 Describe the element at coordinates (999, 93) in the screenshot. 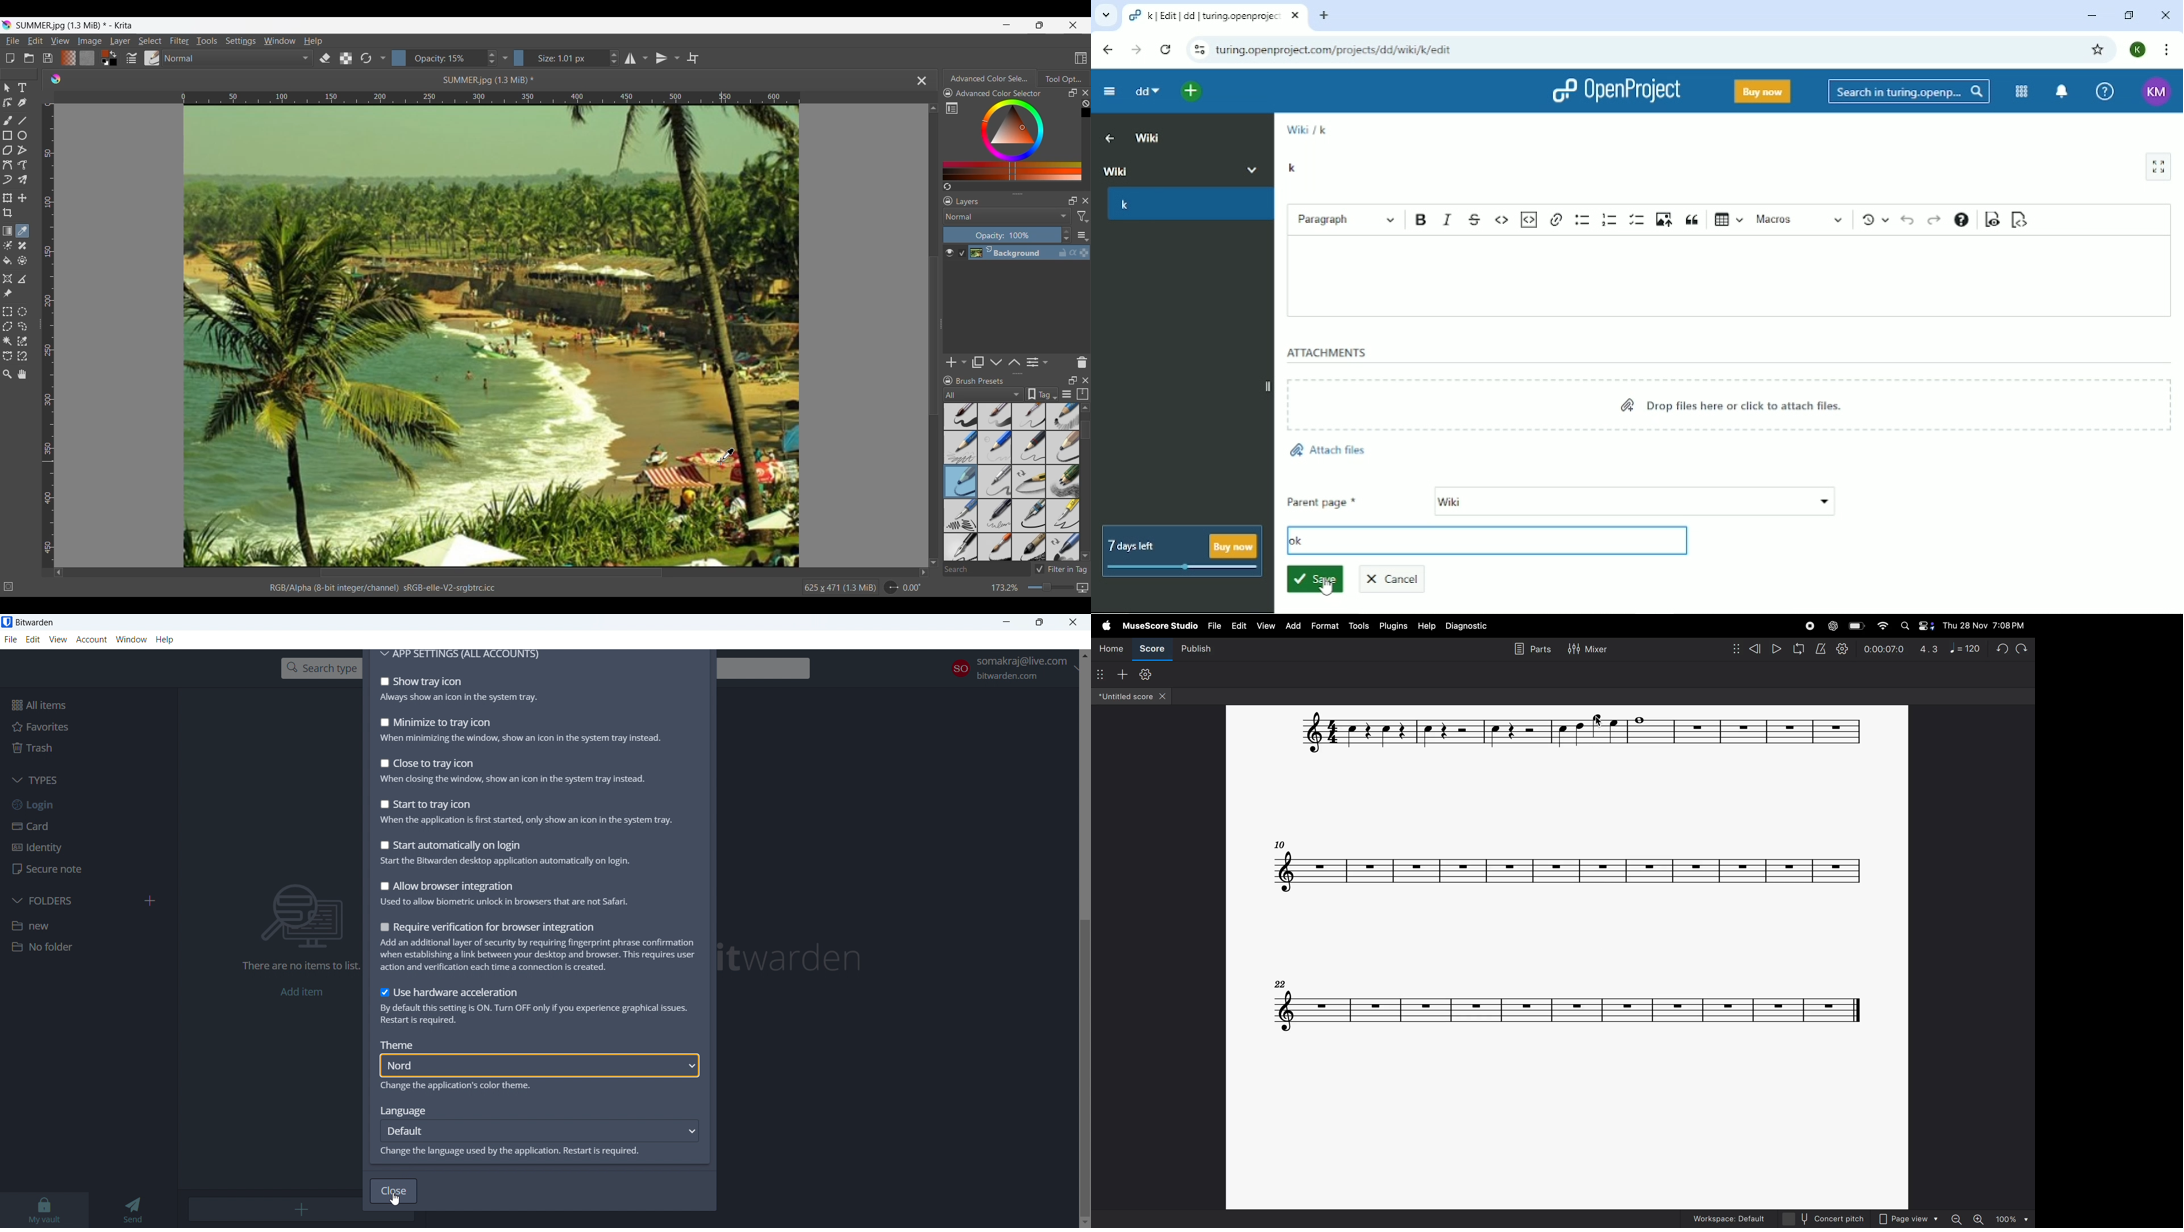

I see `Advanced Color Selector` at that location.